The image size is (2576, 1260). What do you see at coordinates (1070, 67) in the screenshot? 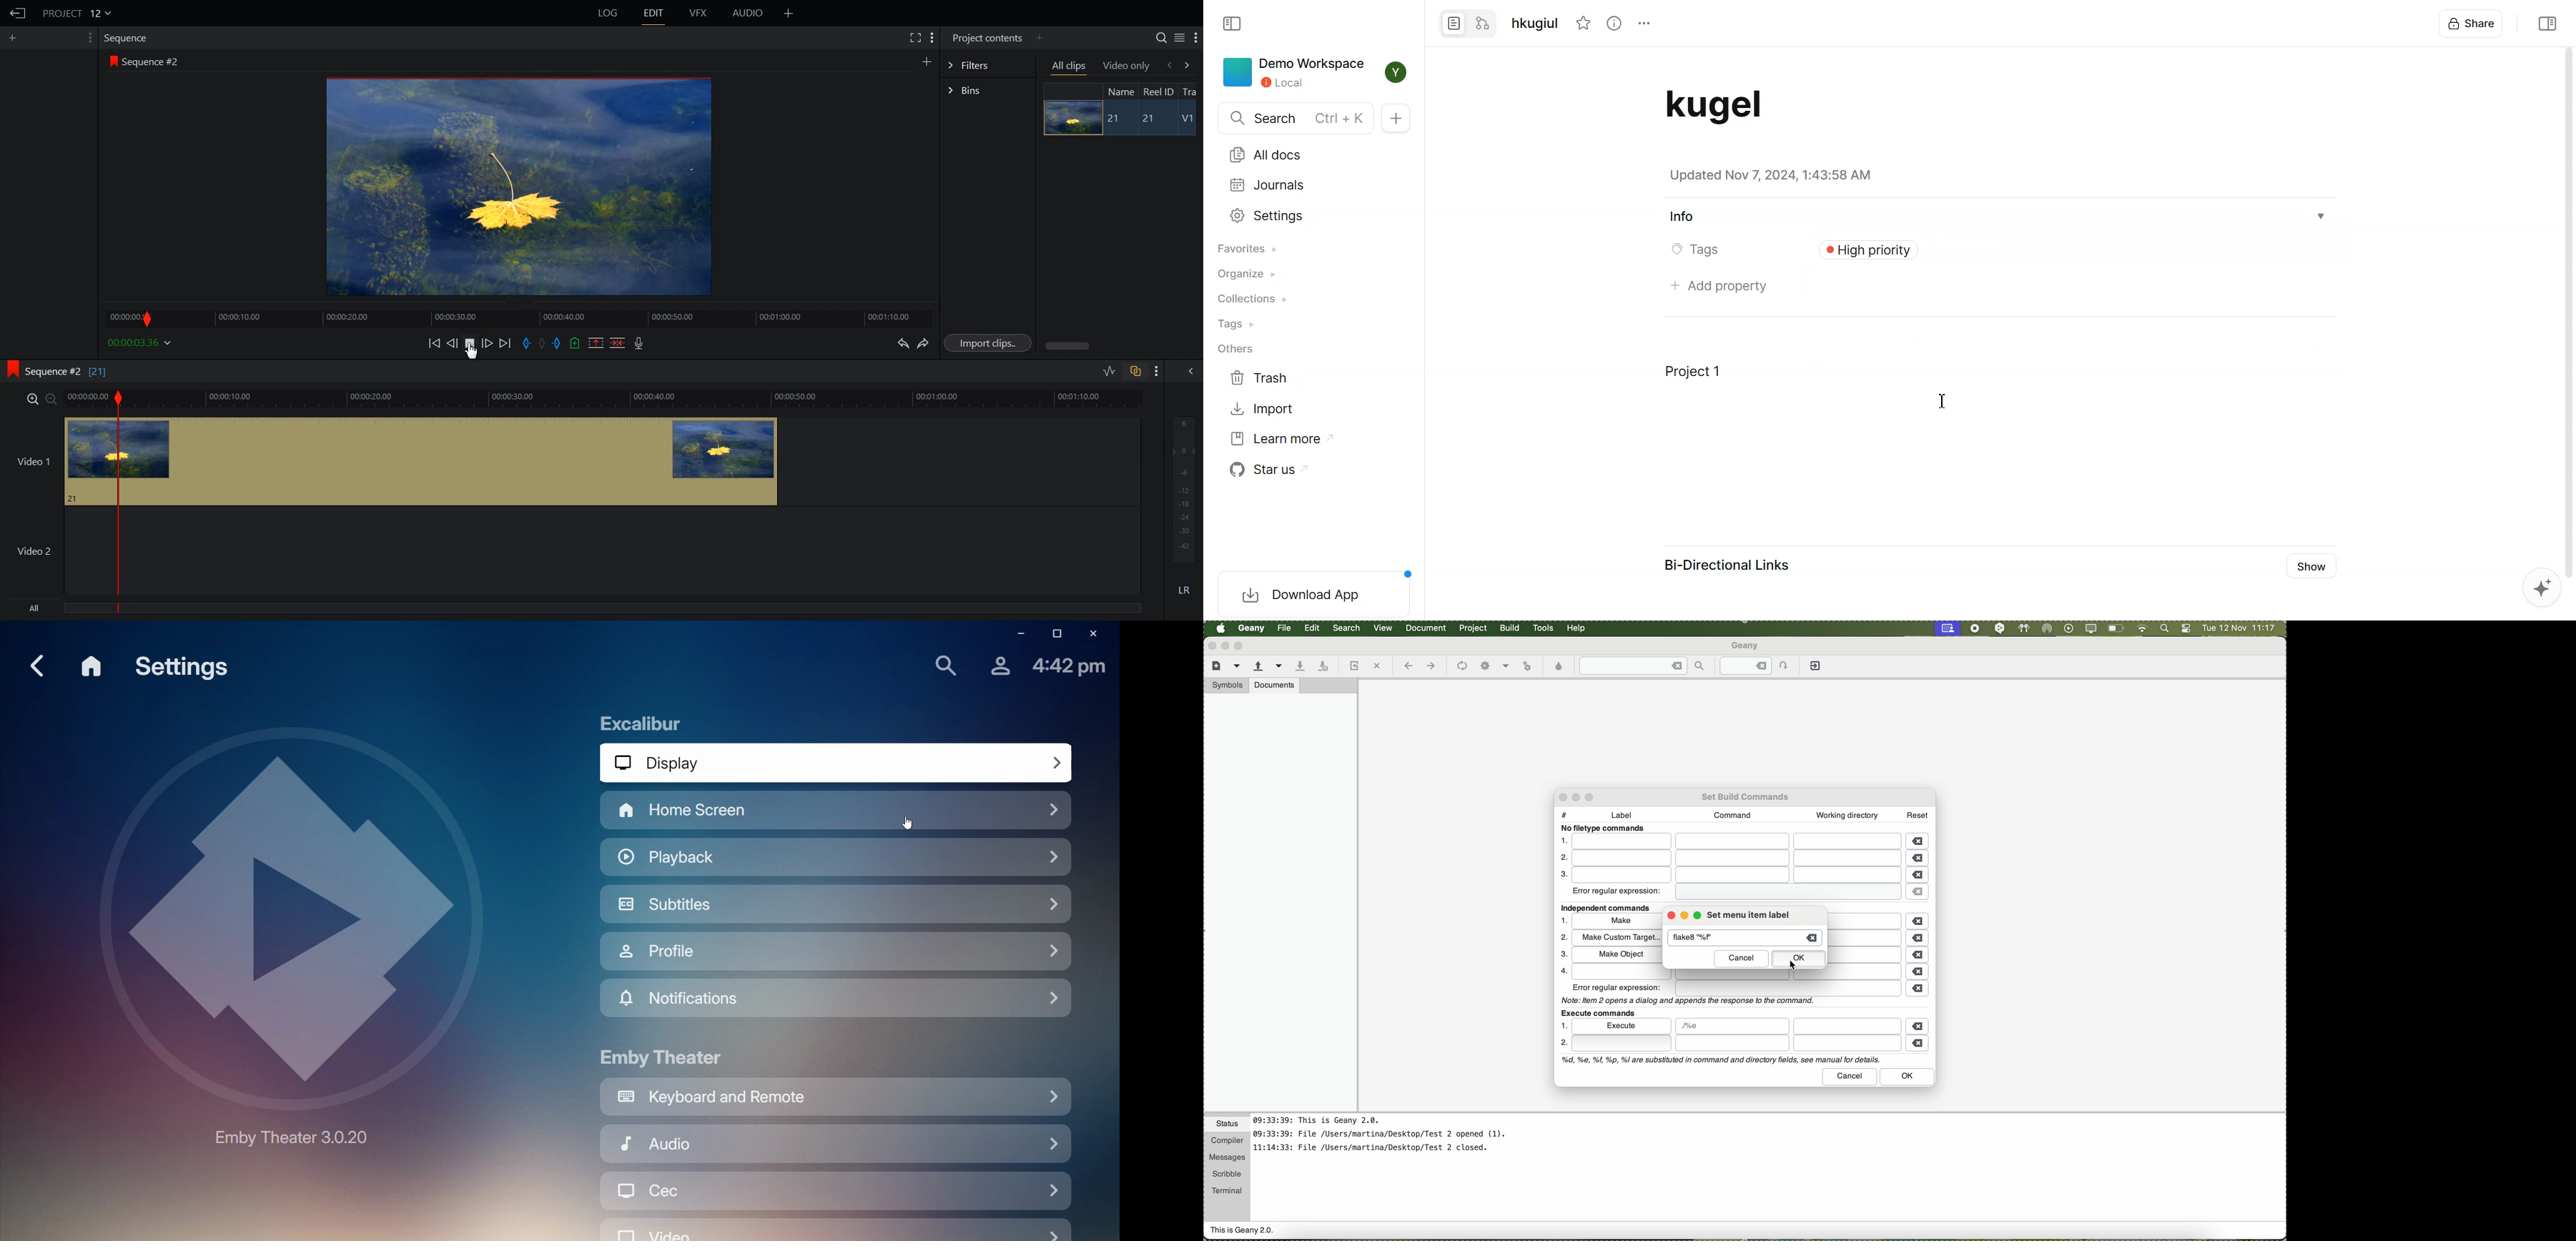
I see `All clips` at bounding box center [1070, 67].